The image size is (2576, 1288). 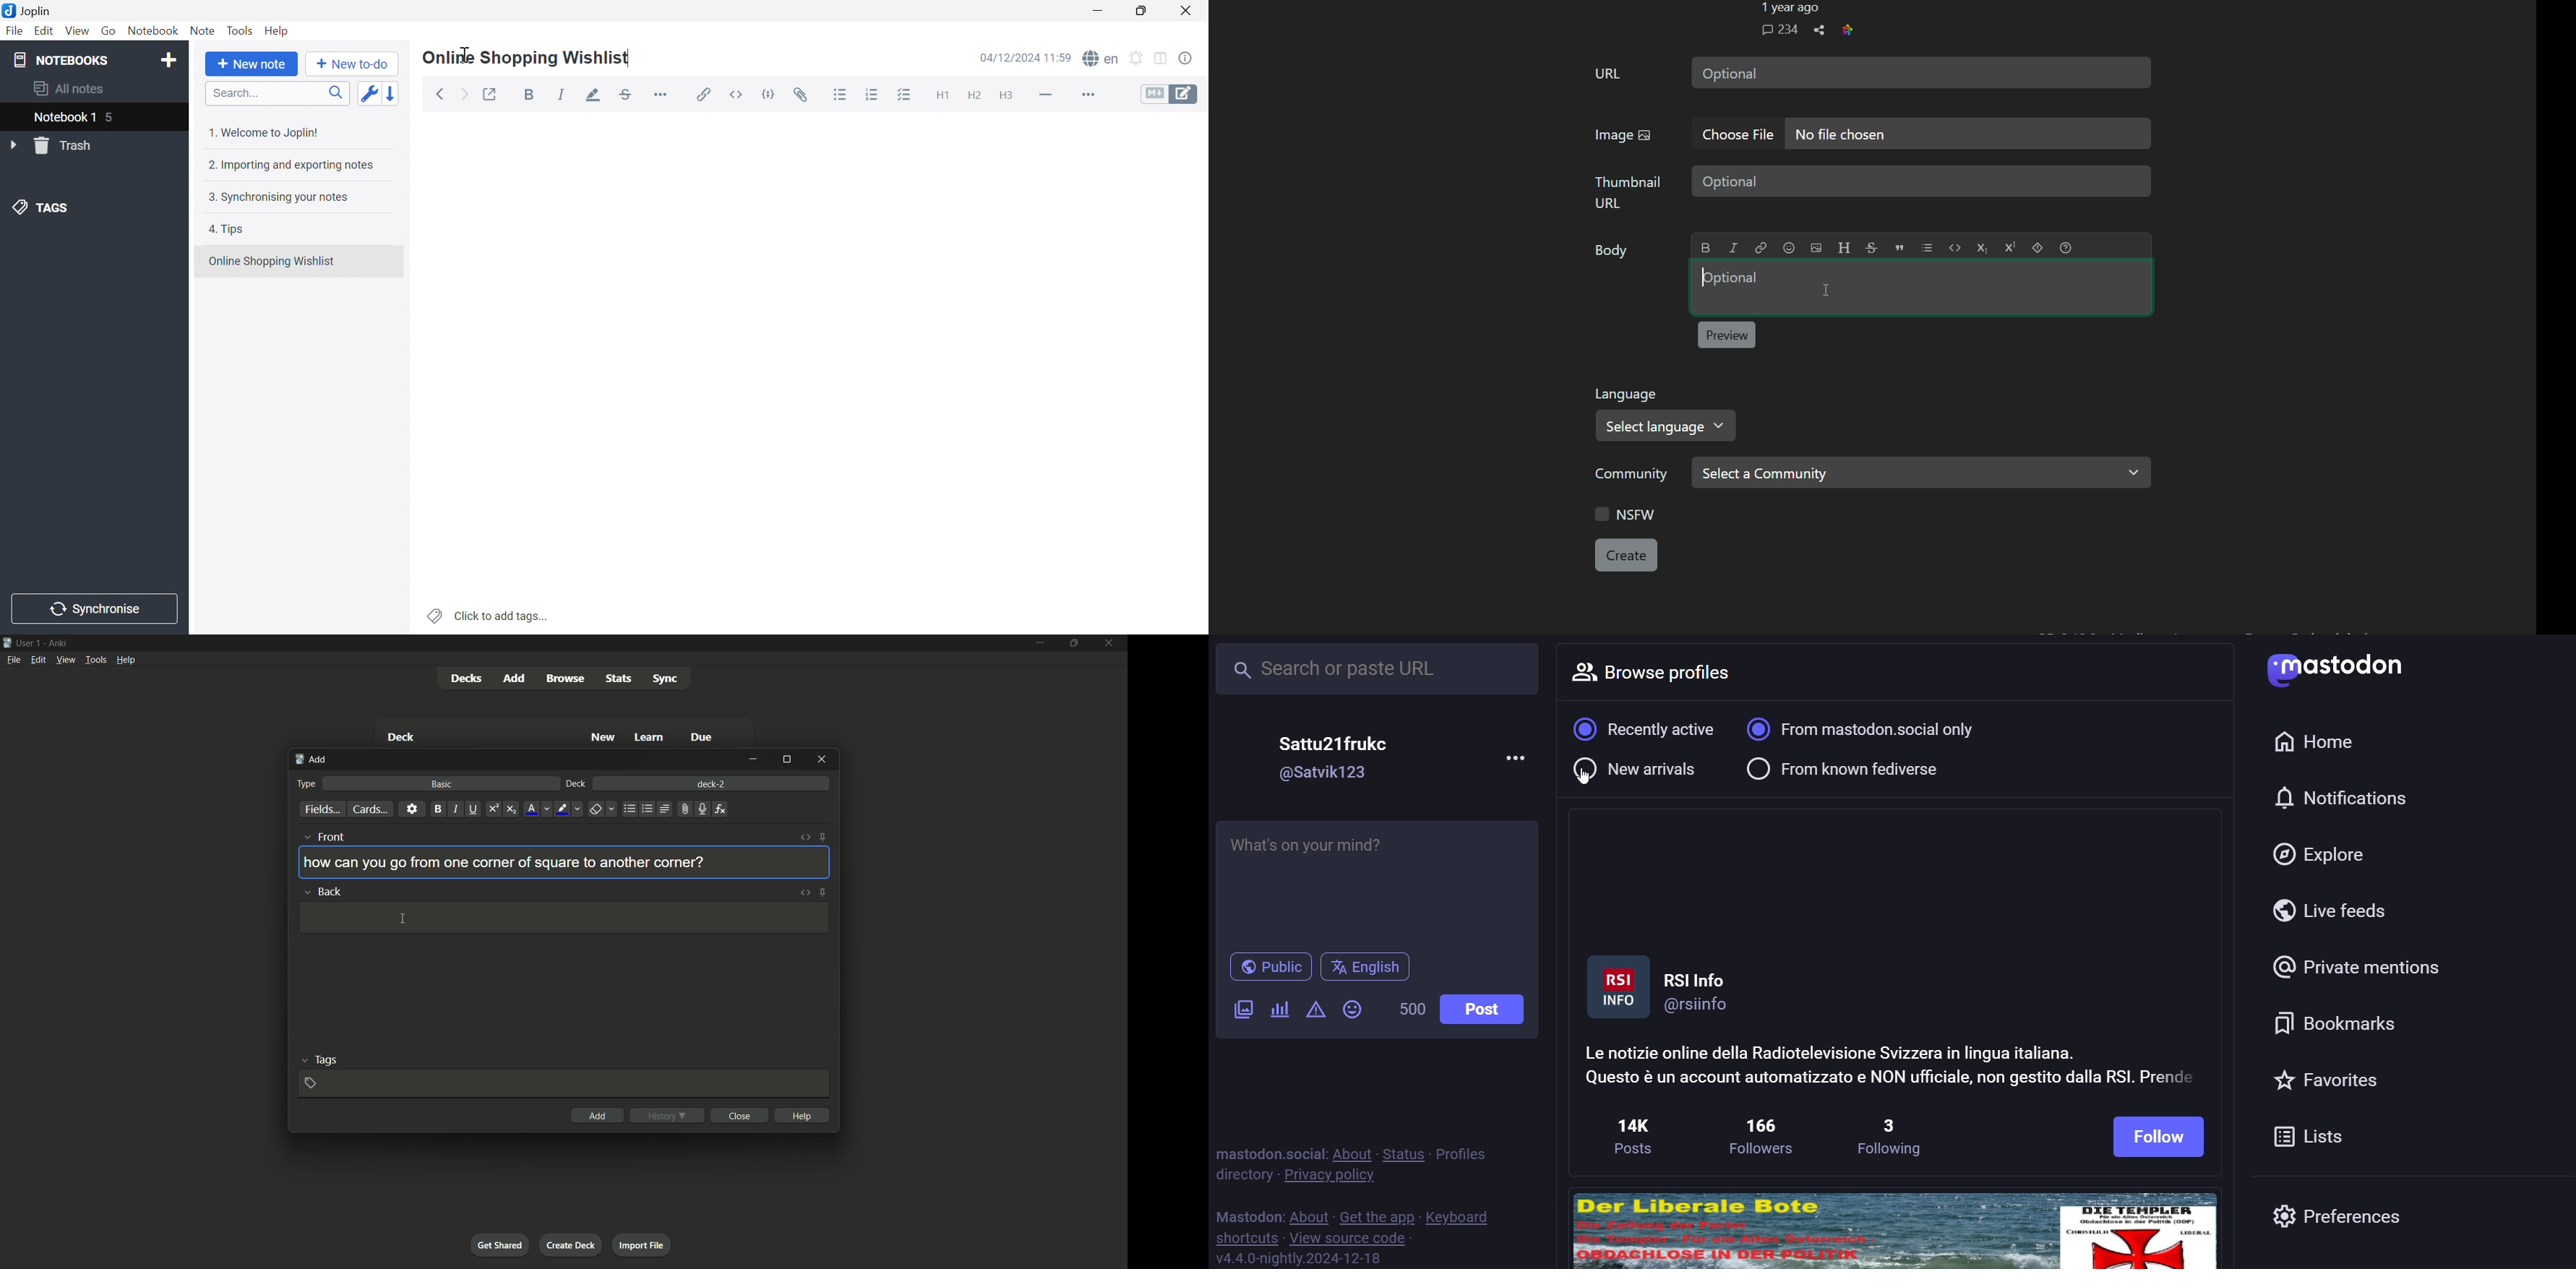 What do you see at coordinates (2337, 913) in the screenshot?
I see `live feed` at bounding box center [2337, 913].